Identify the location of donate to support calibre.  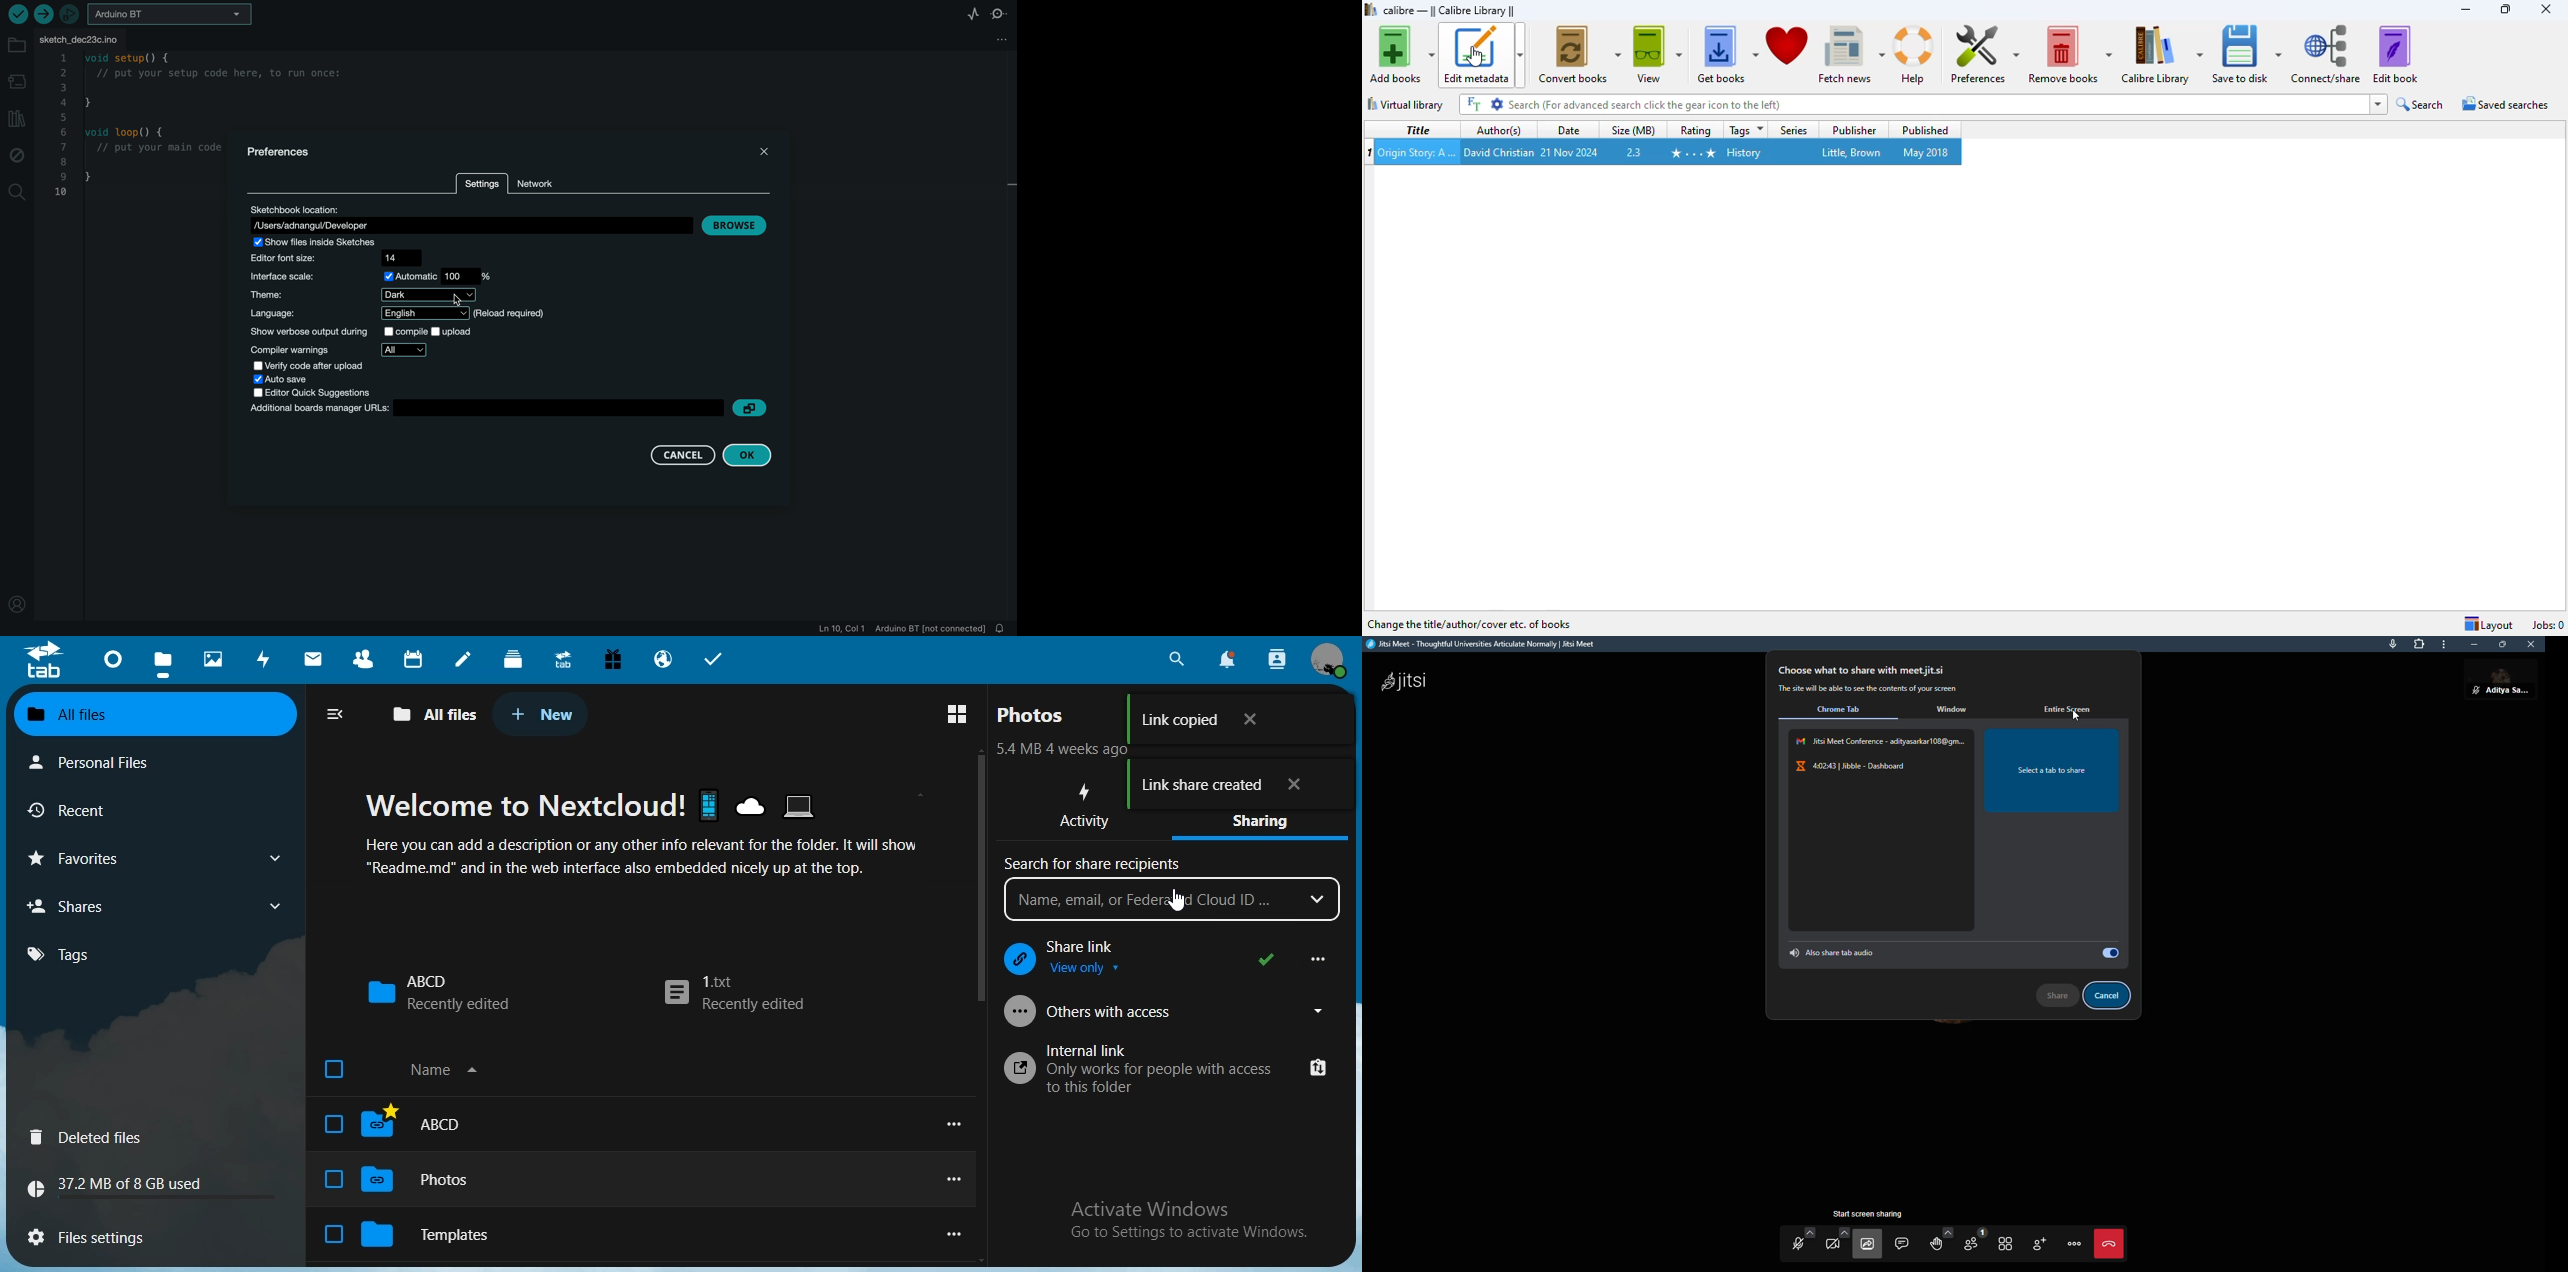
(1788, 45).